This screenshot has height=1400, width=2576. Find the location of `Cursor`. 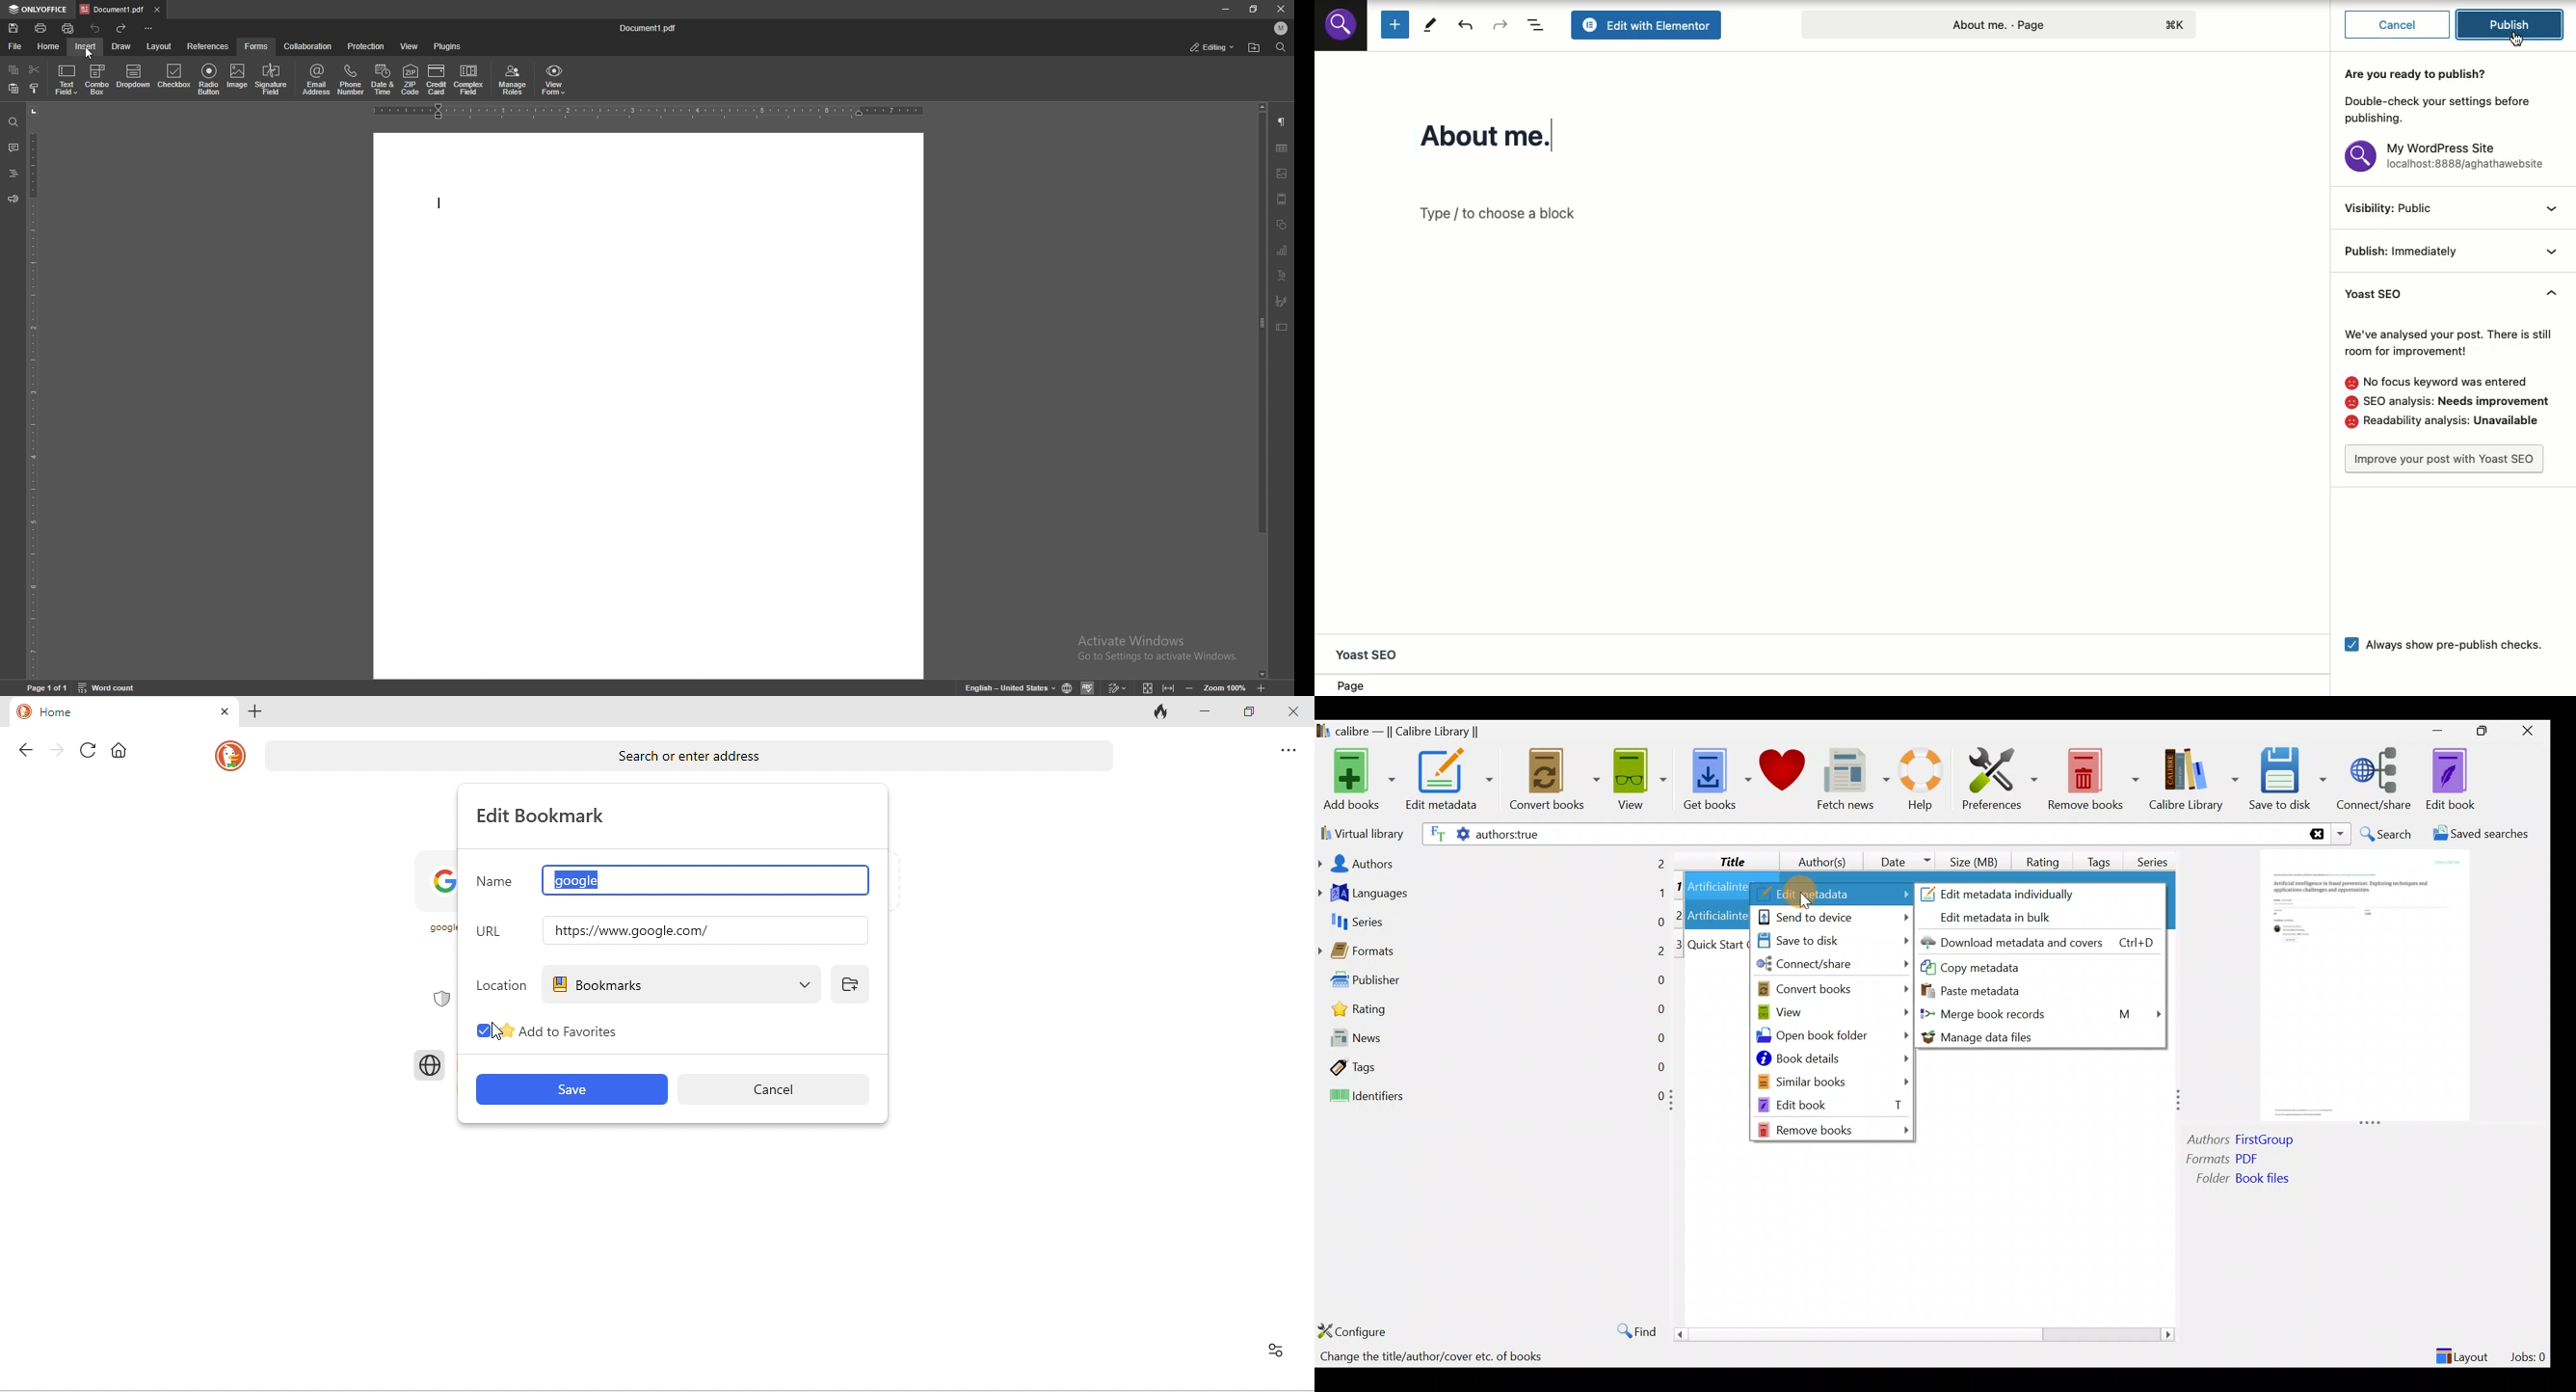

Cursor is located at coordinates (1800, 893).